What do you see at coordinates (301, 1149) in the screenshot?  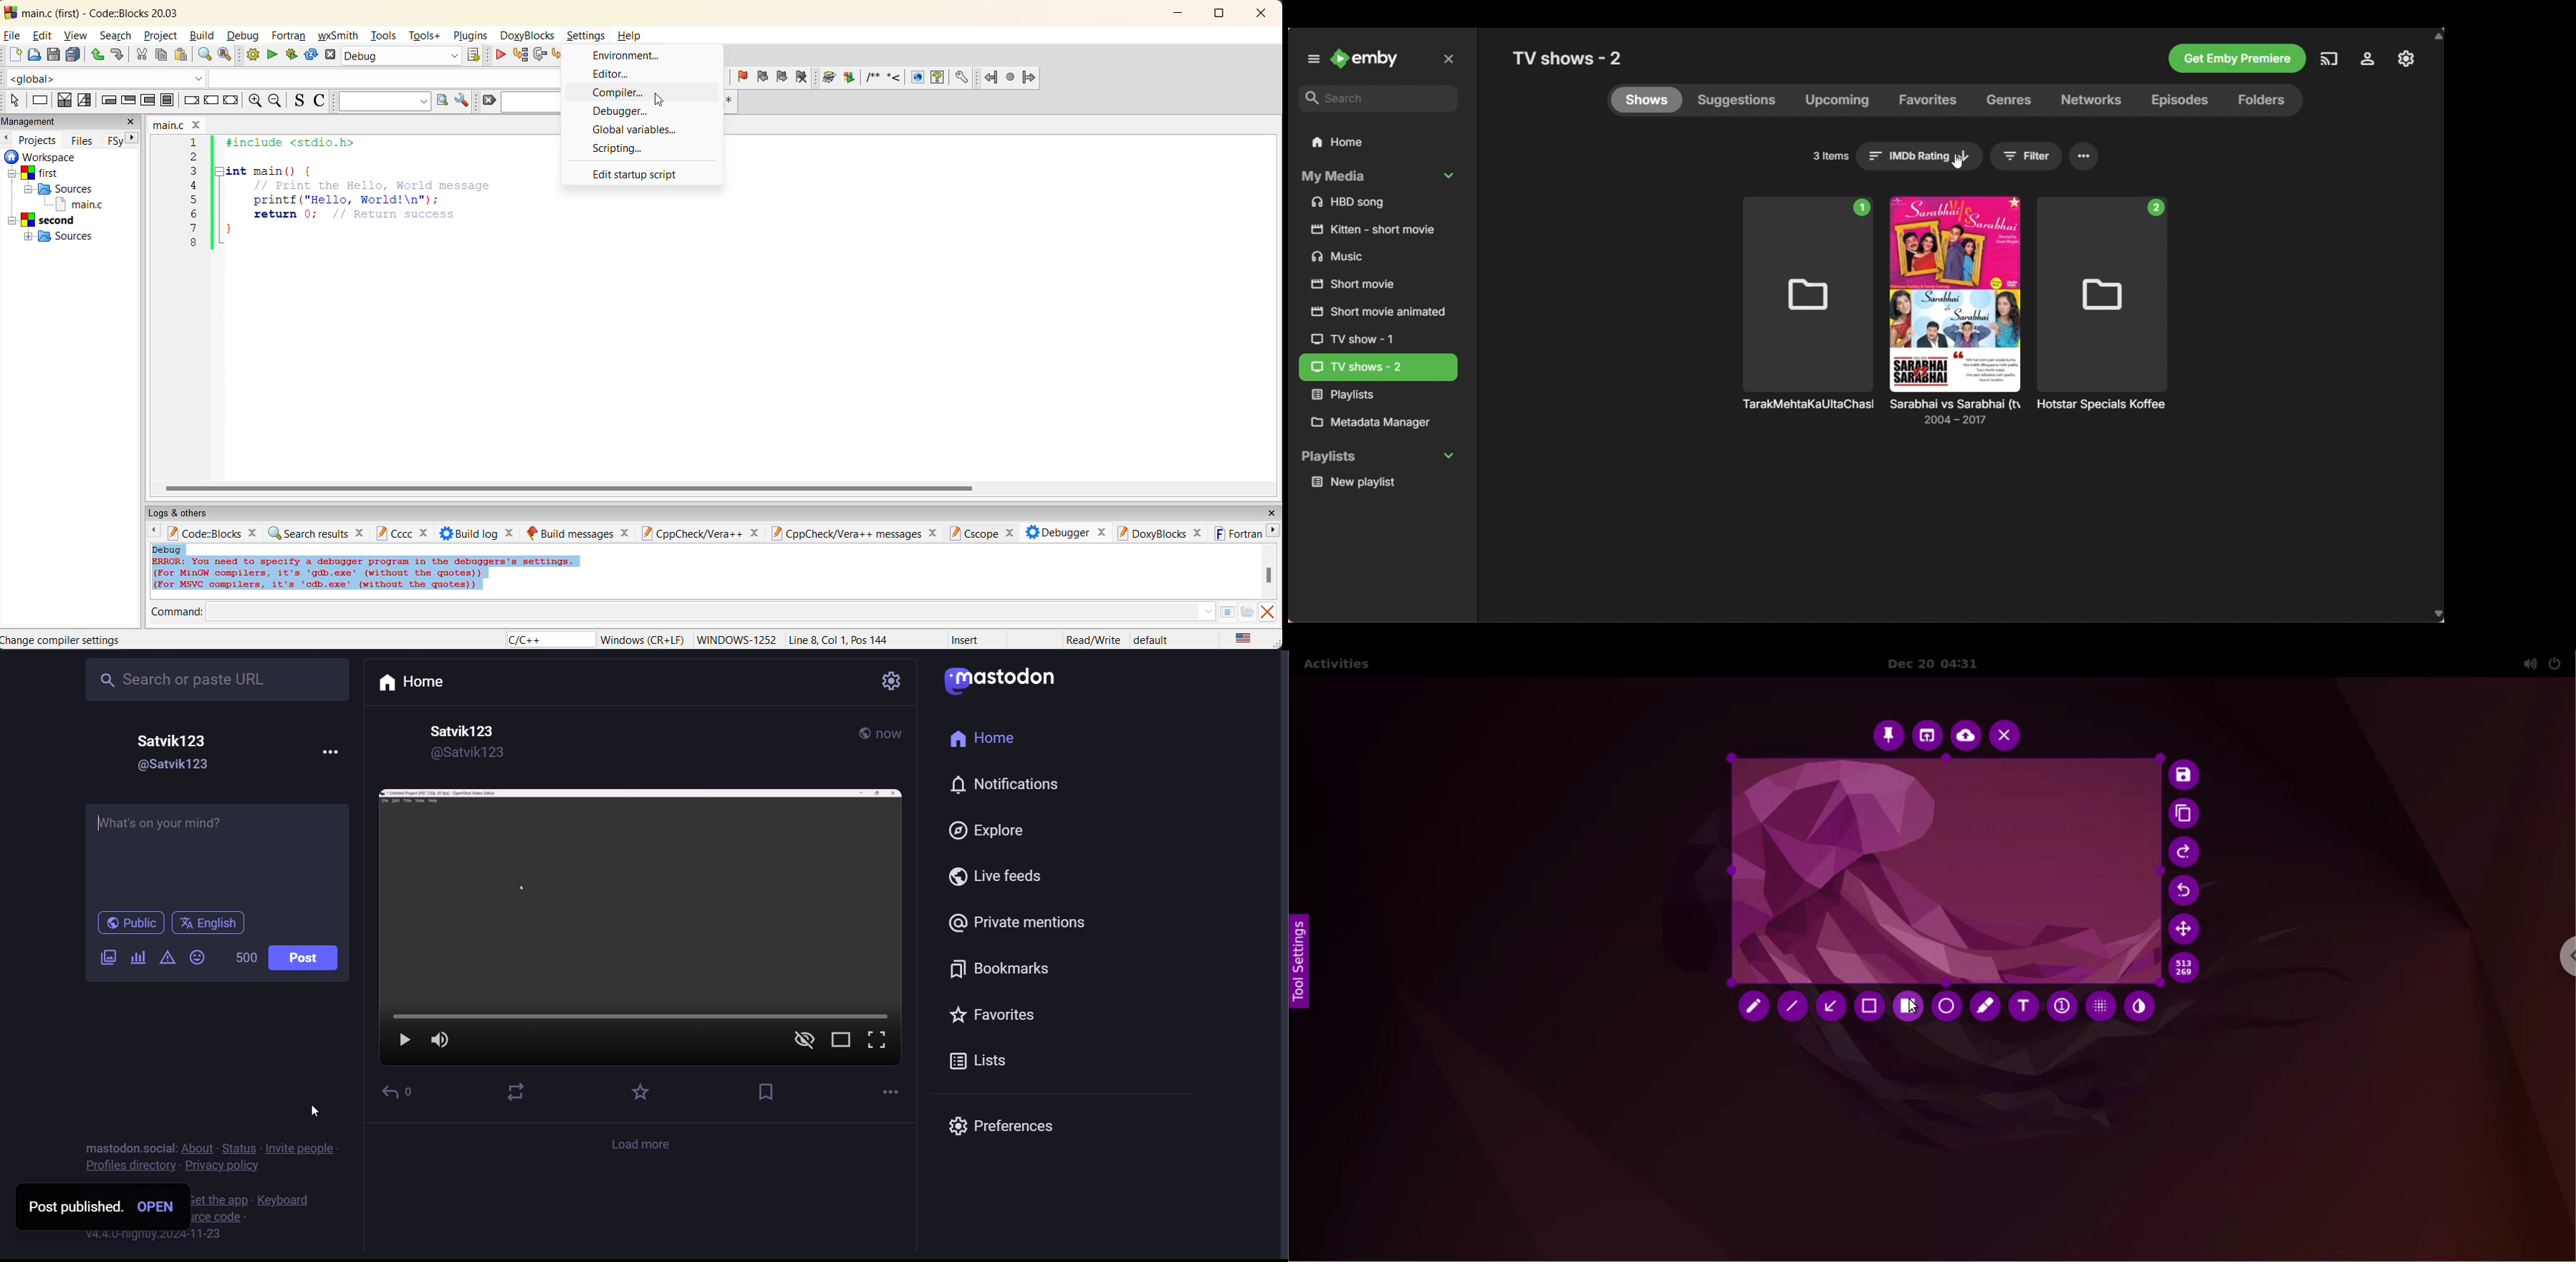 I see `invite people` at bounding box center [301, 1149].